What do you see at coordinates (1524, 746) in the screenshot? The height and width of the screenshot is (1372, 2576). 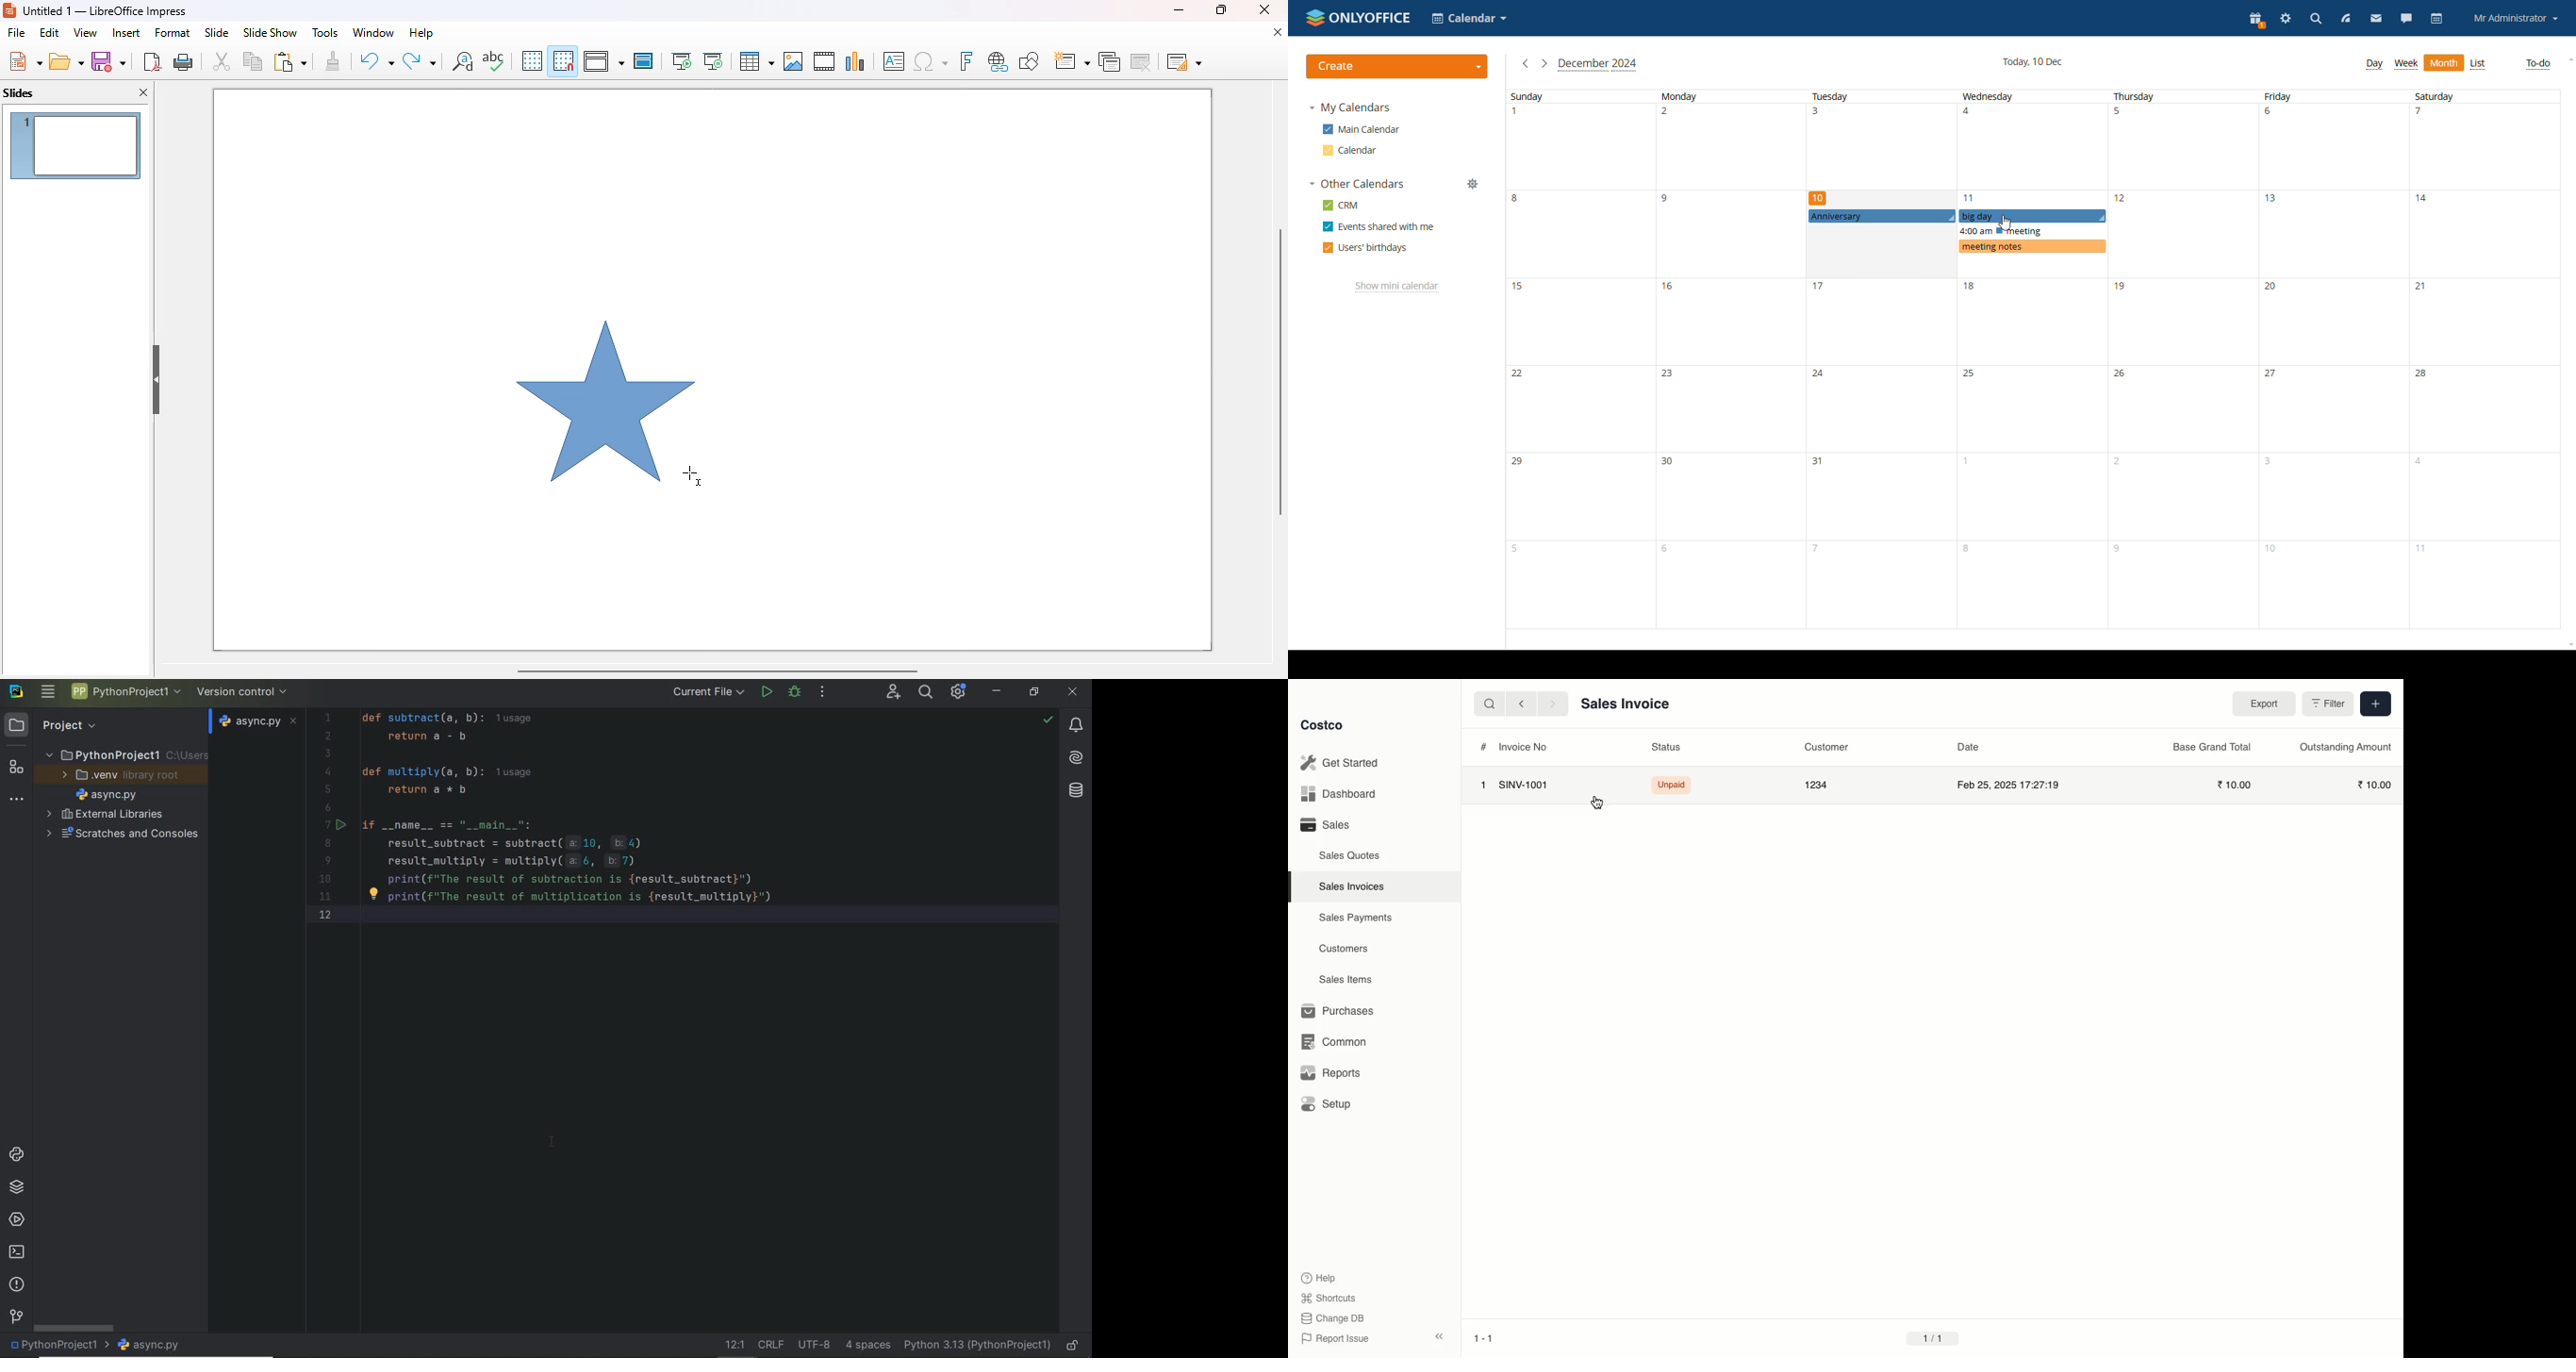 I see `Invoice No` at bounding box center [1524, 746].